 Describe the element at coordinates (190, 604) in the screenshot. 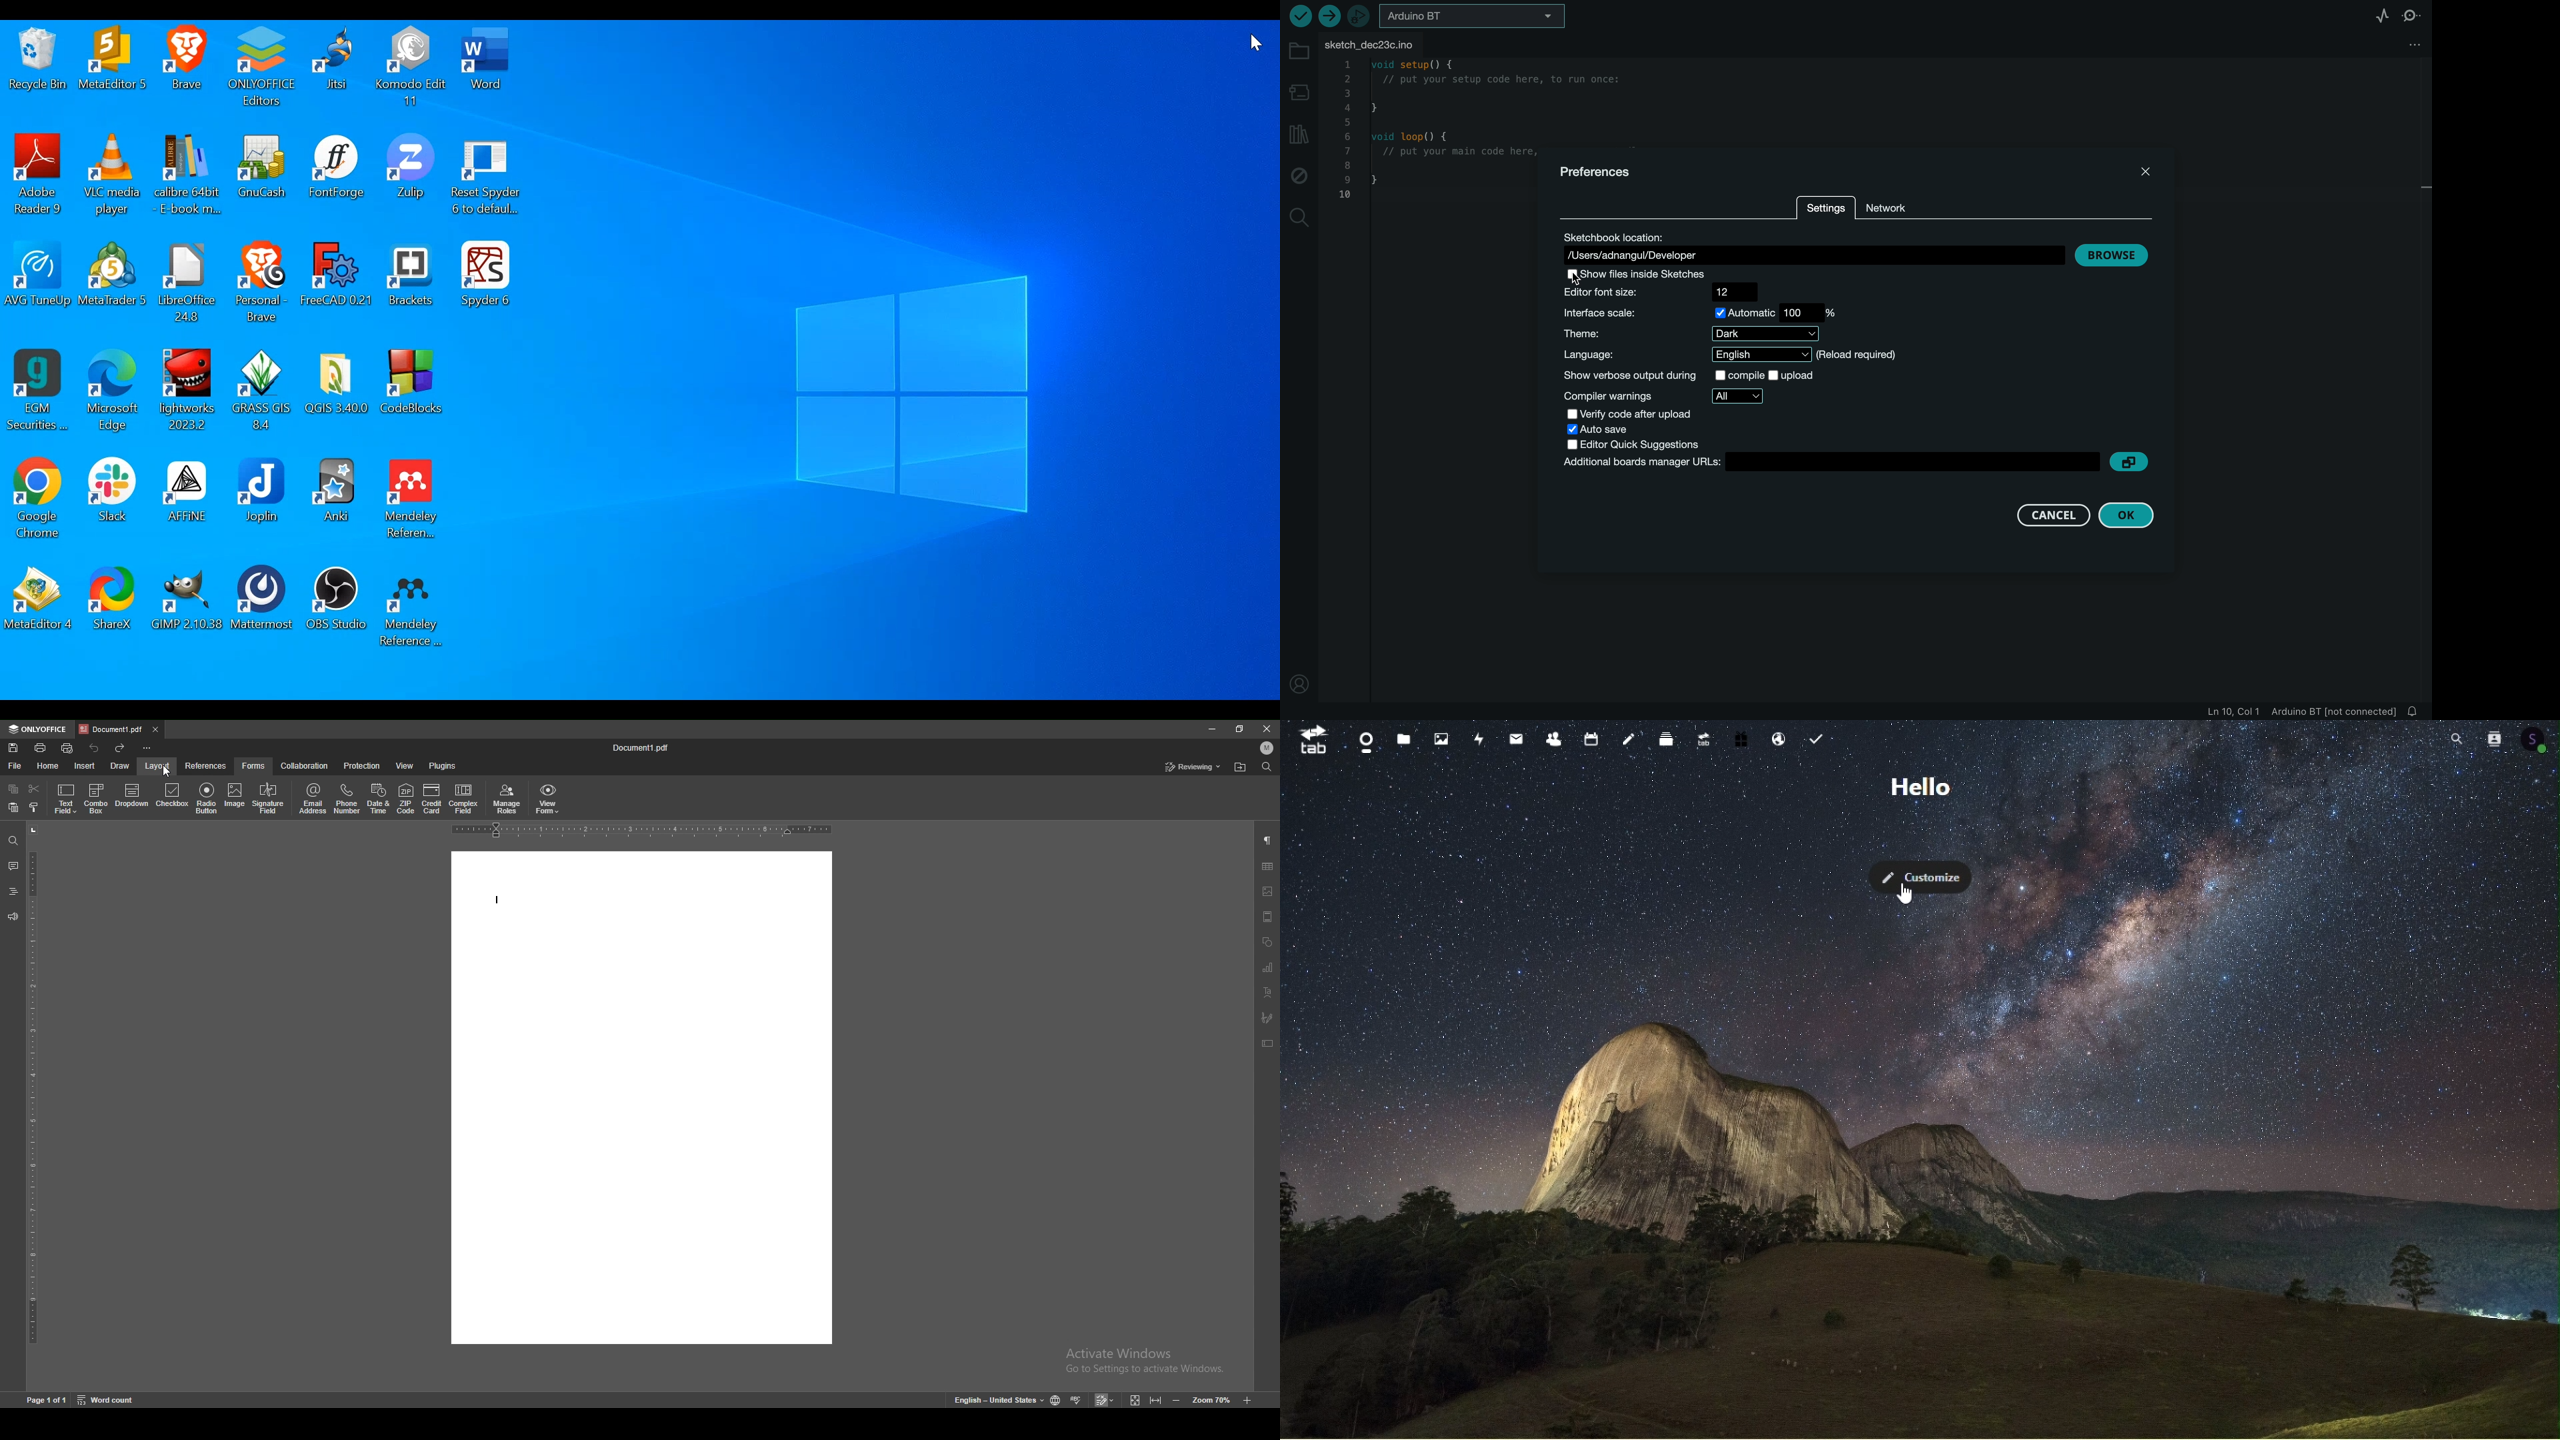

I see `GIMP 2.10.38` at that location.